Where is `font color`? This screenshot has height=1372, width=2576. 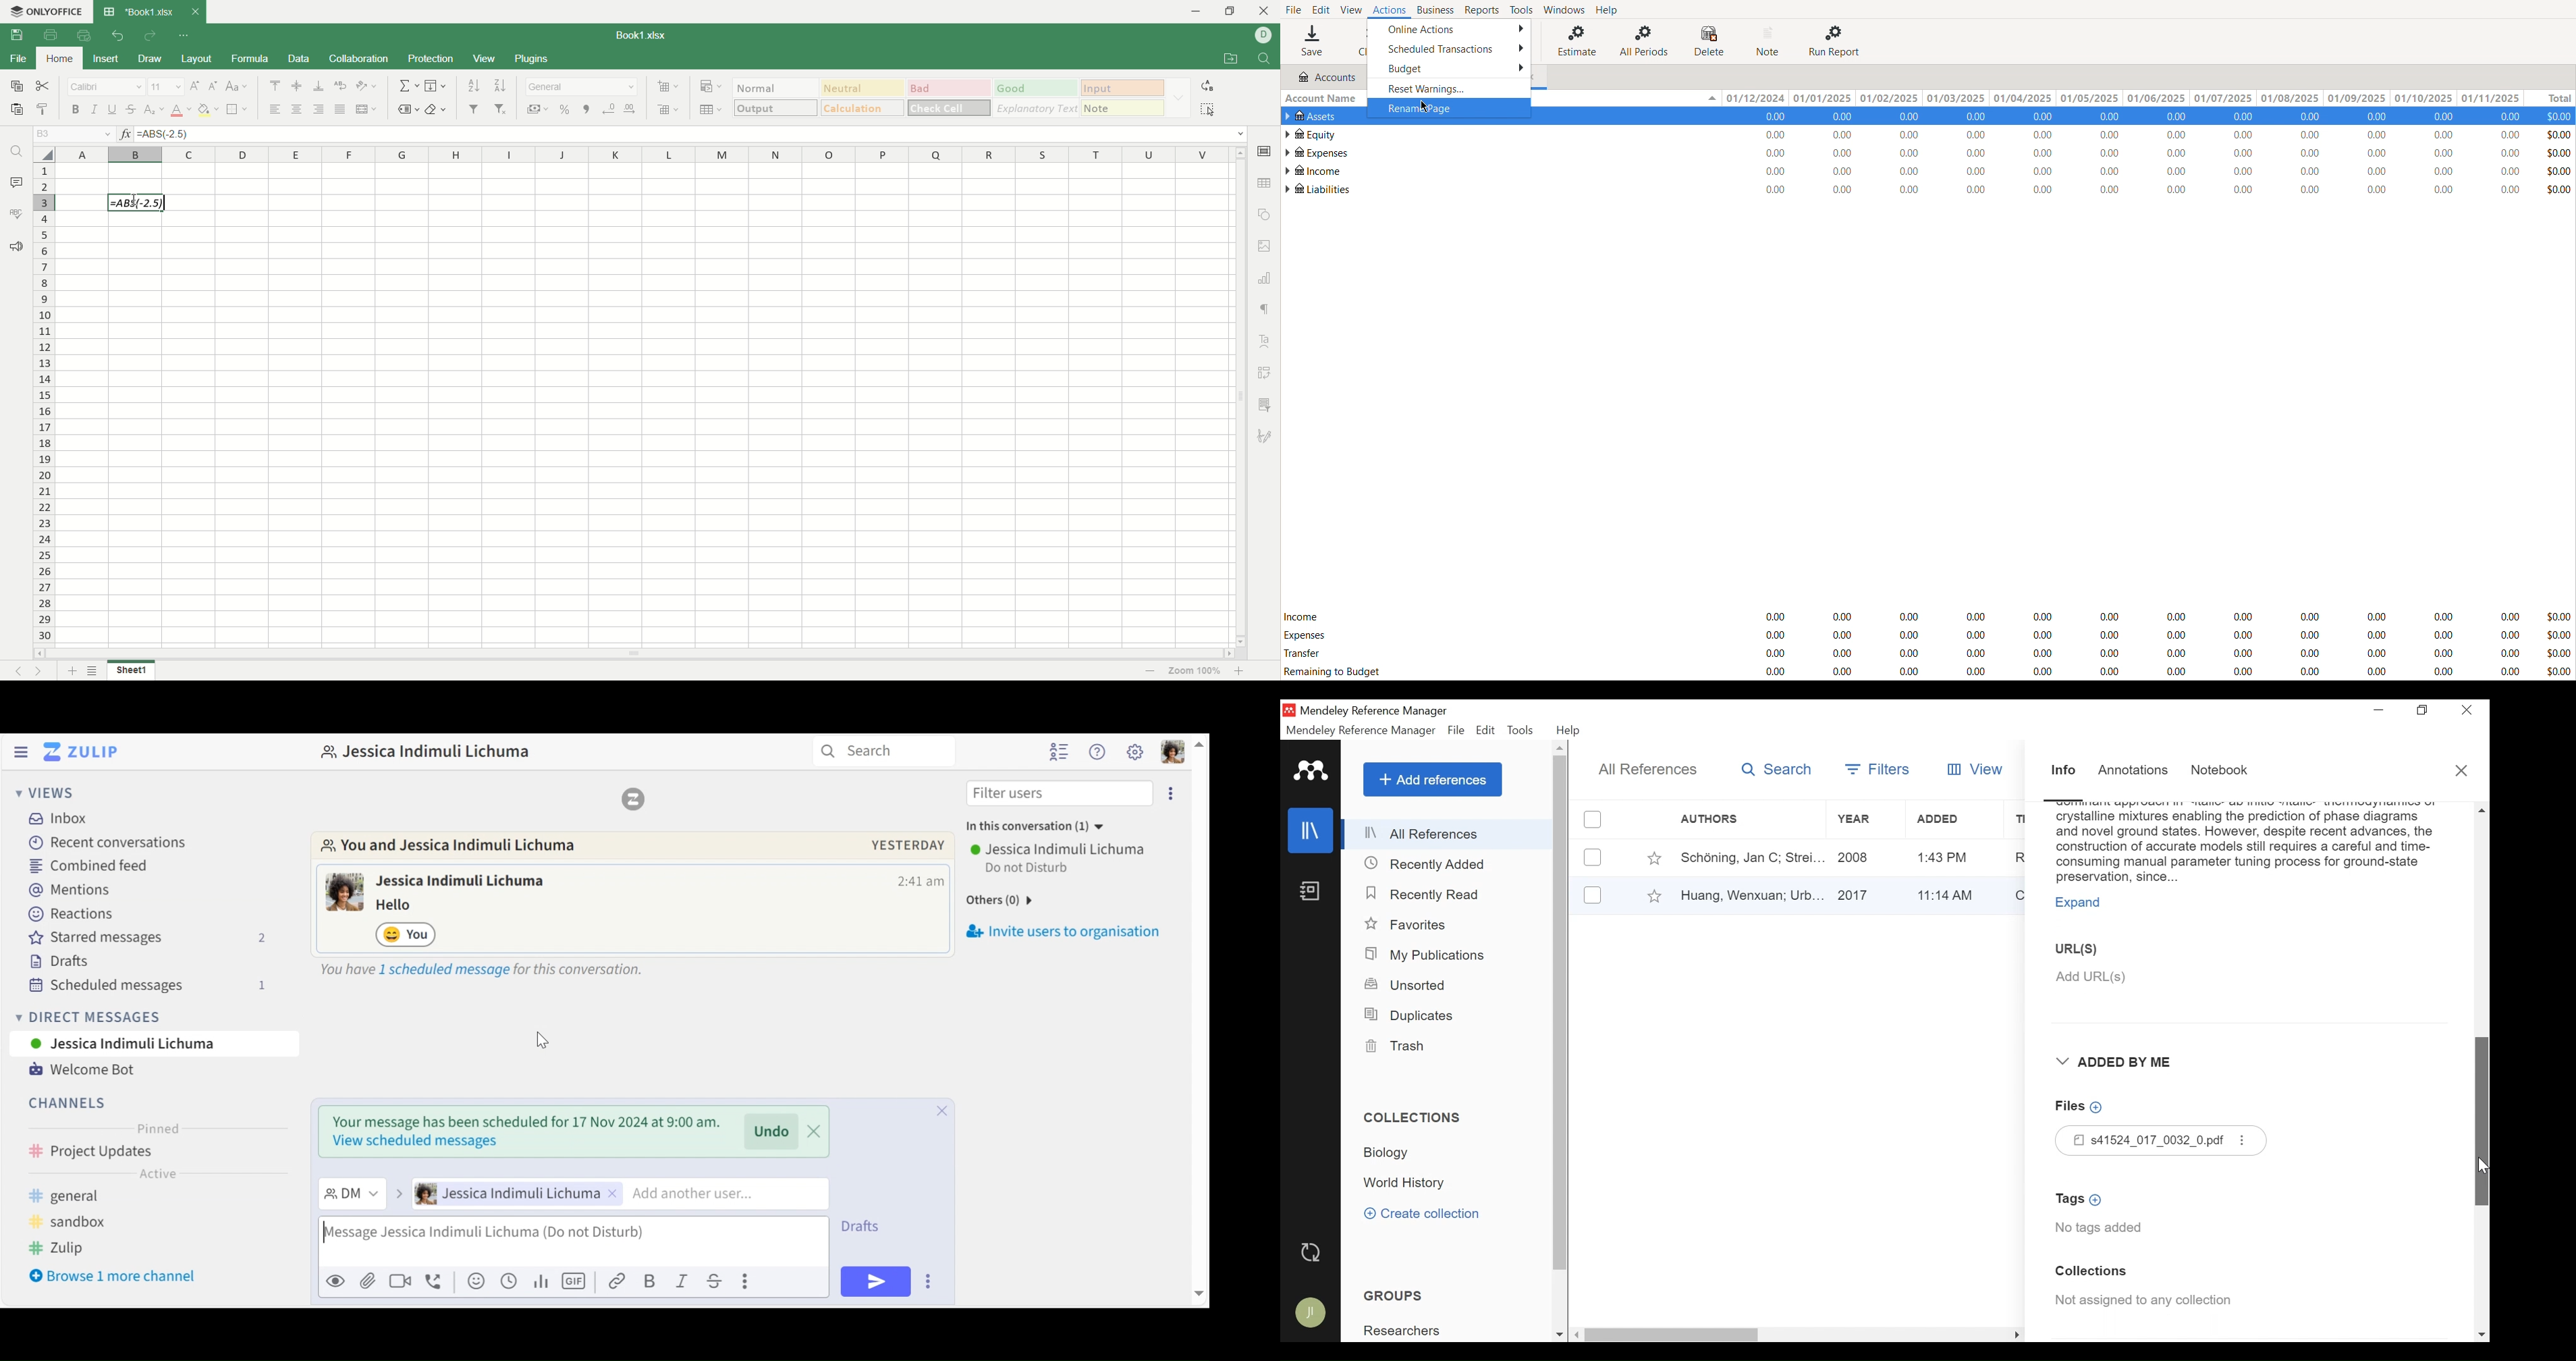 font color is located at coordinates (181, 111).